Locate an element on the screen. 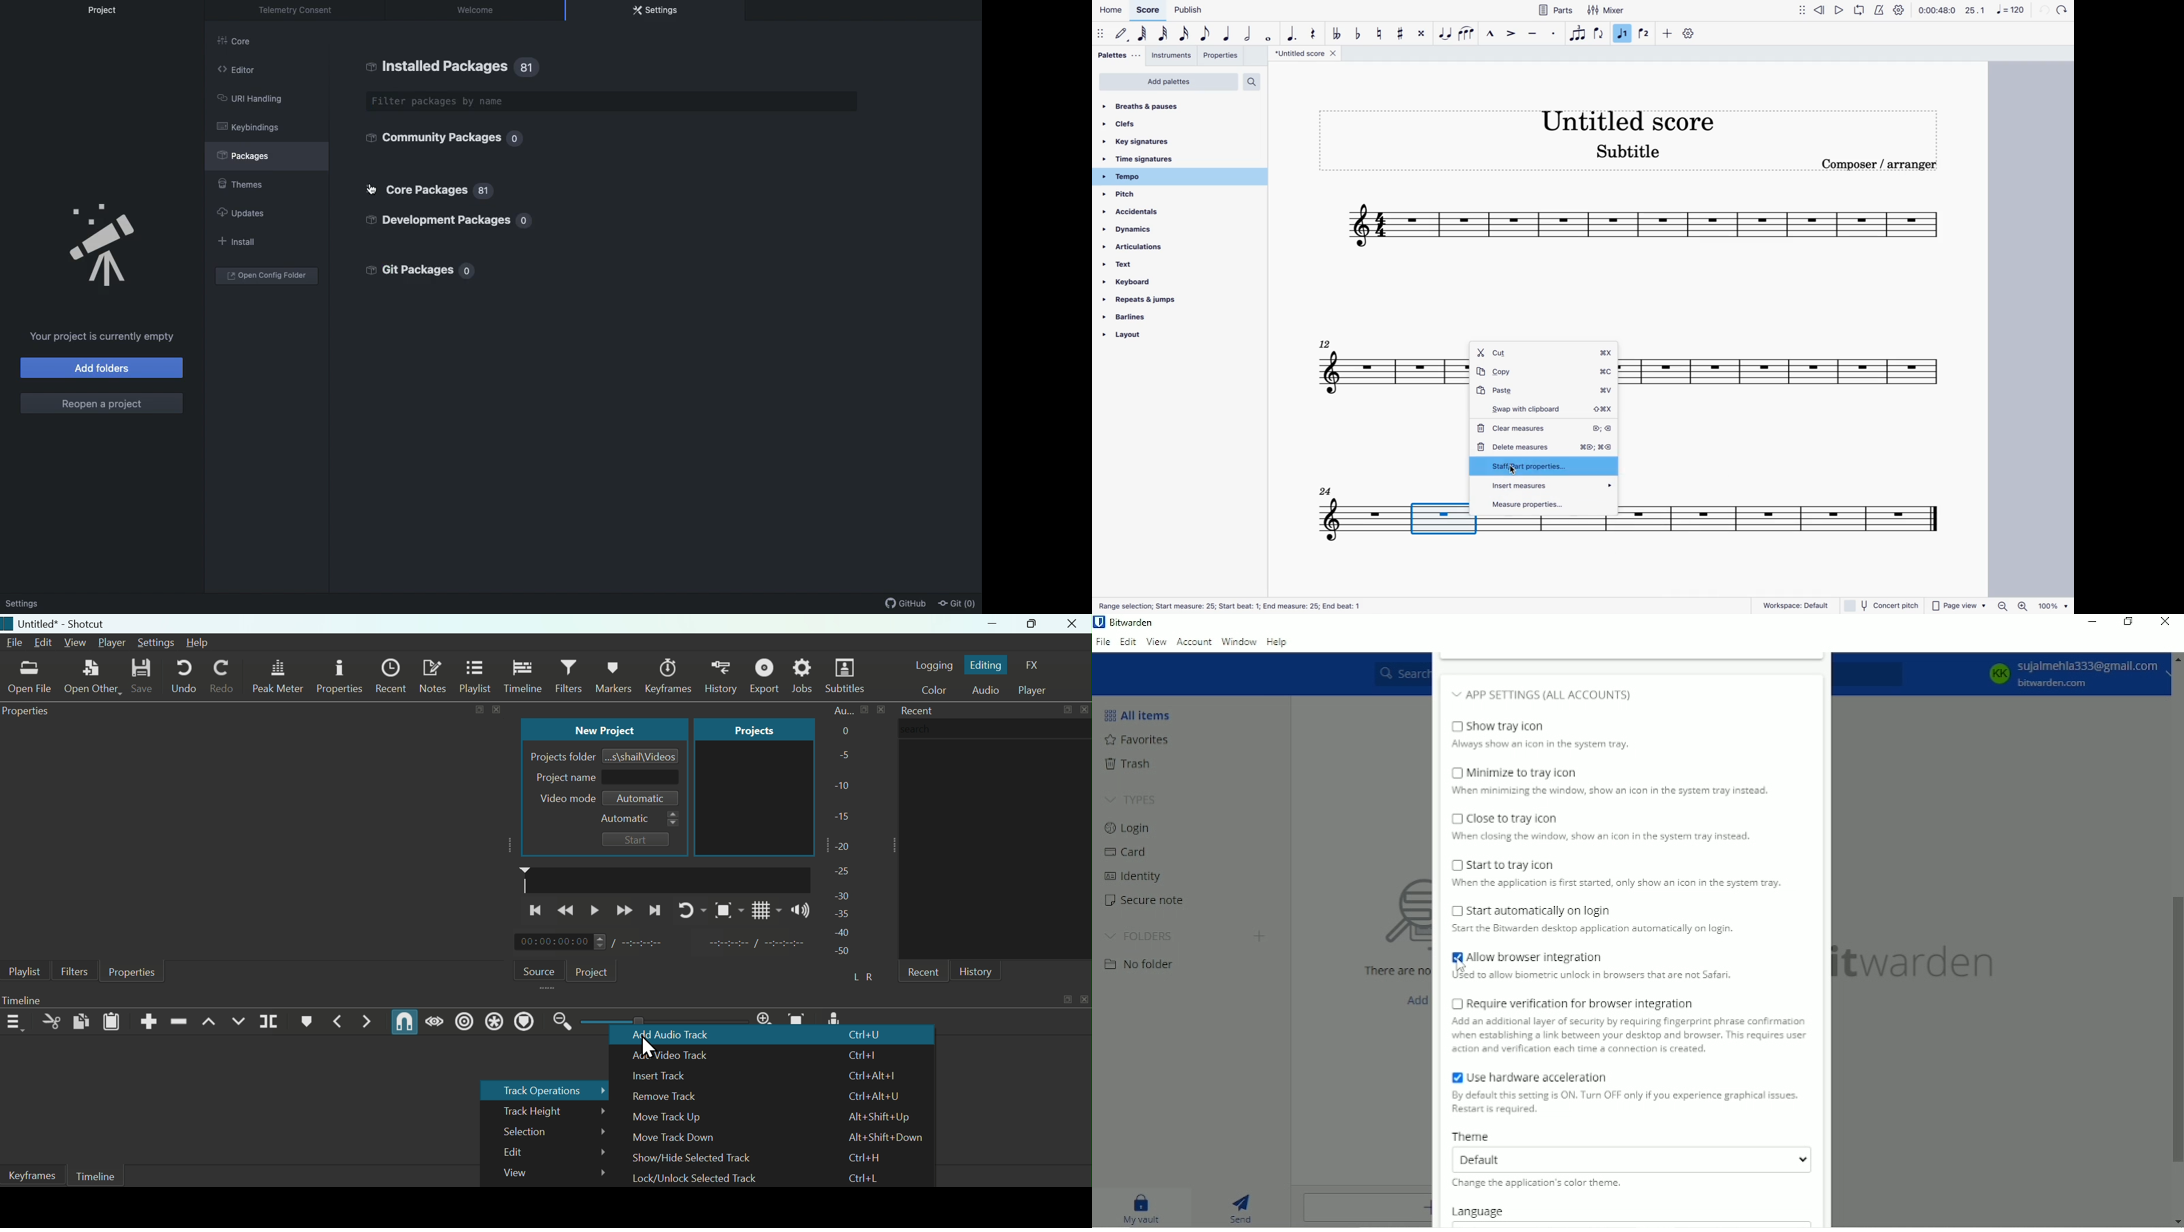 The height and width of the screenshot is (1232, 2184). cut is located at coordinates (1545, 353).